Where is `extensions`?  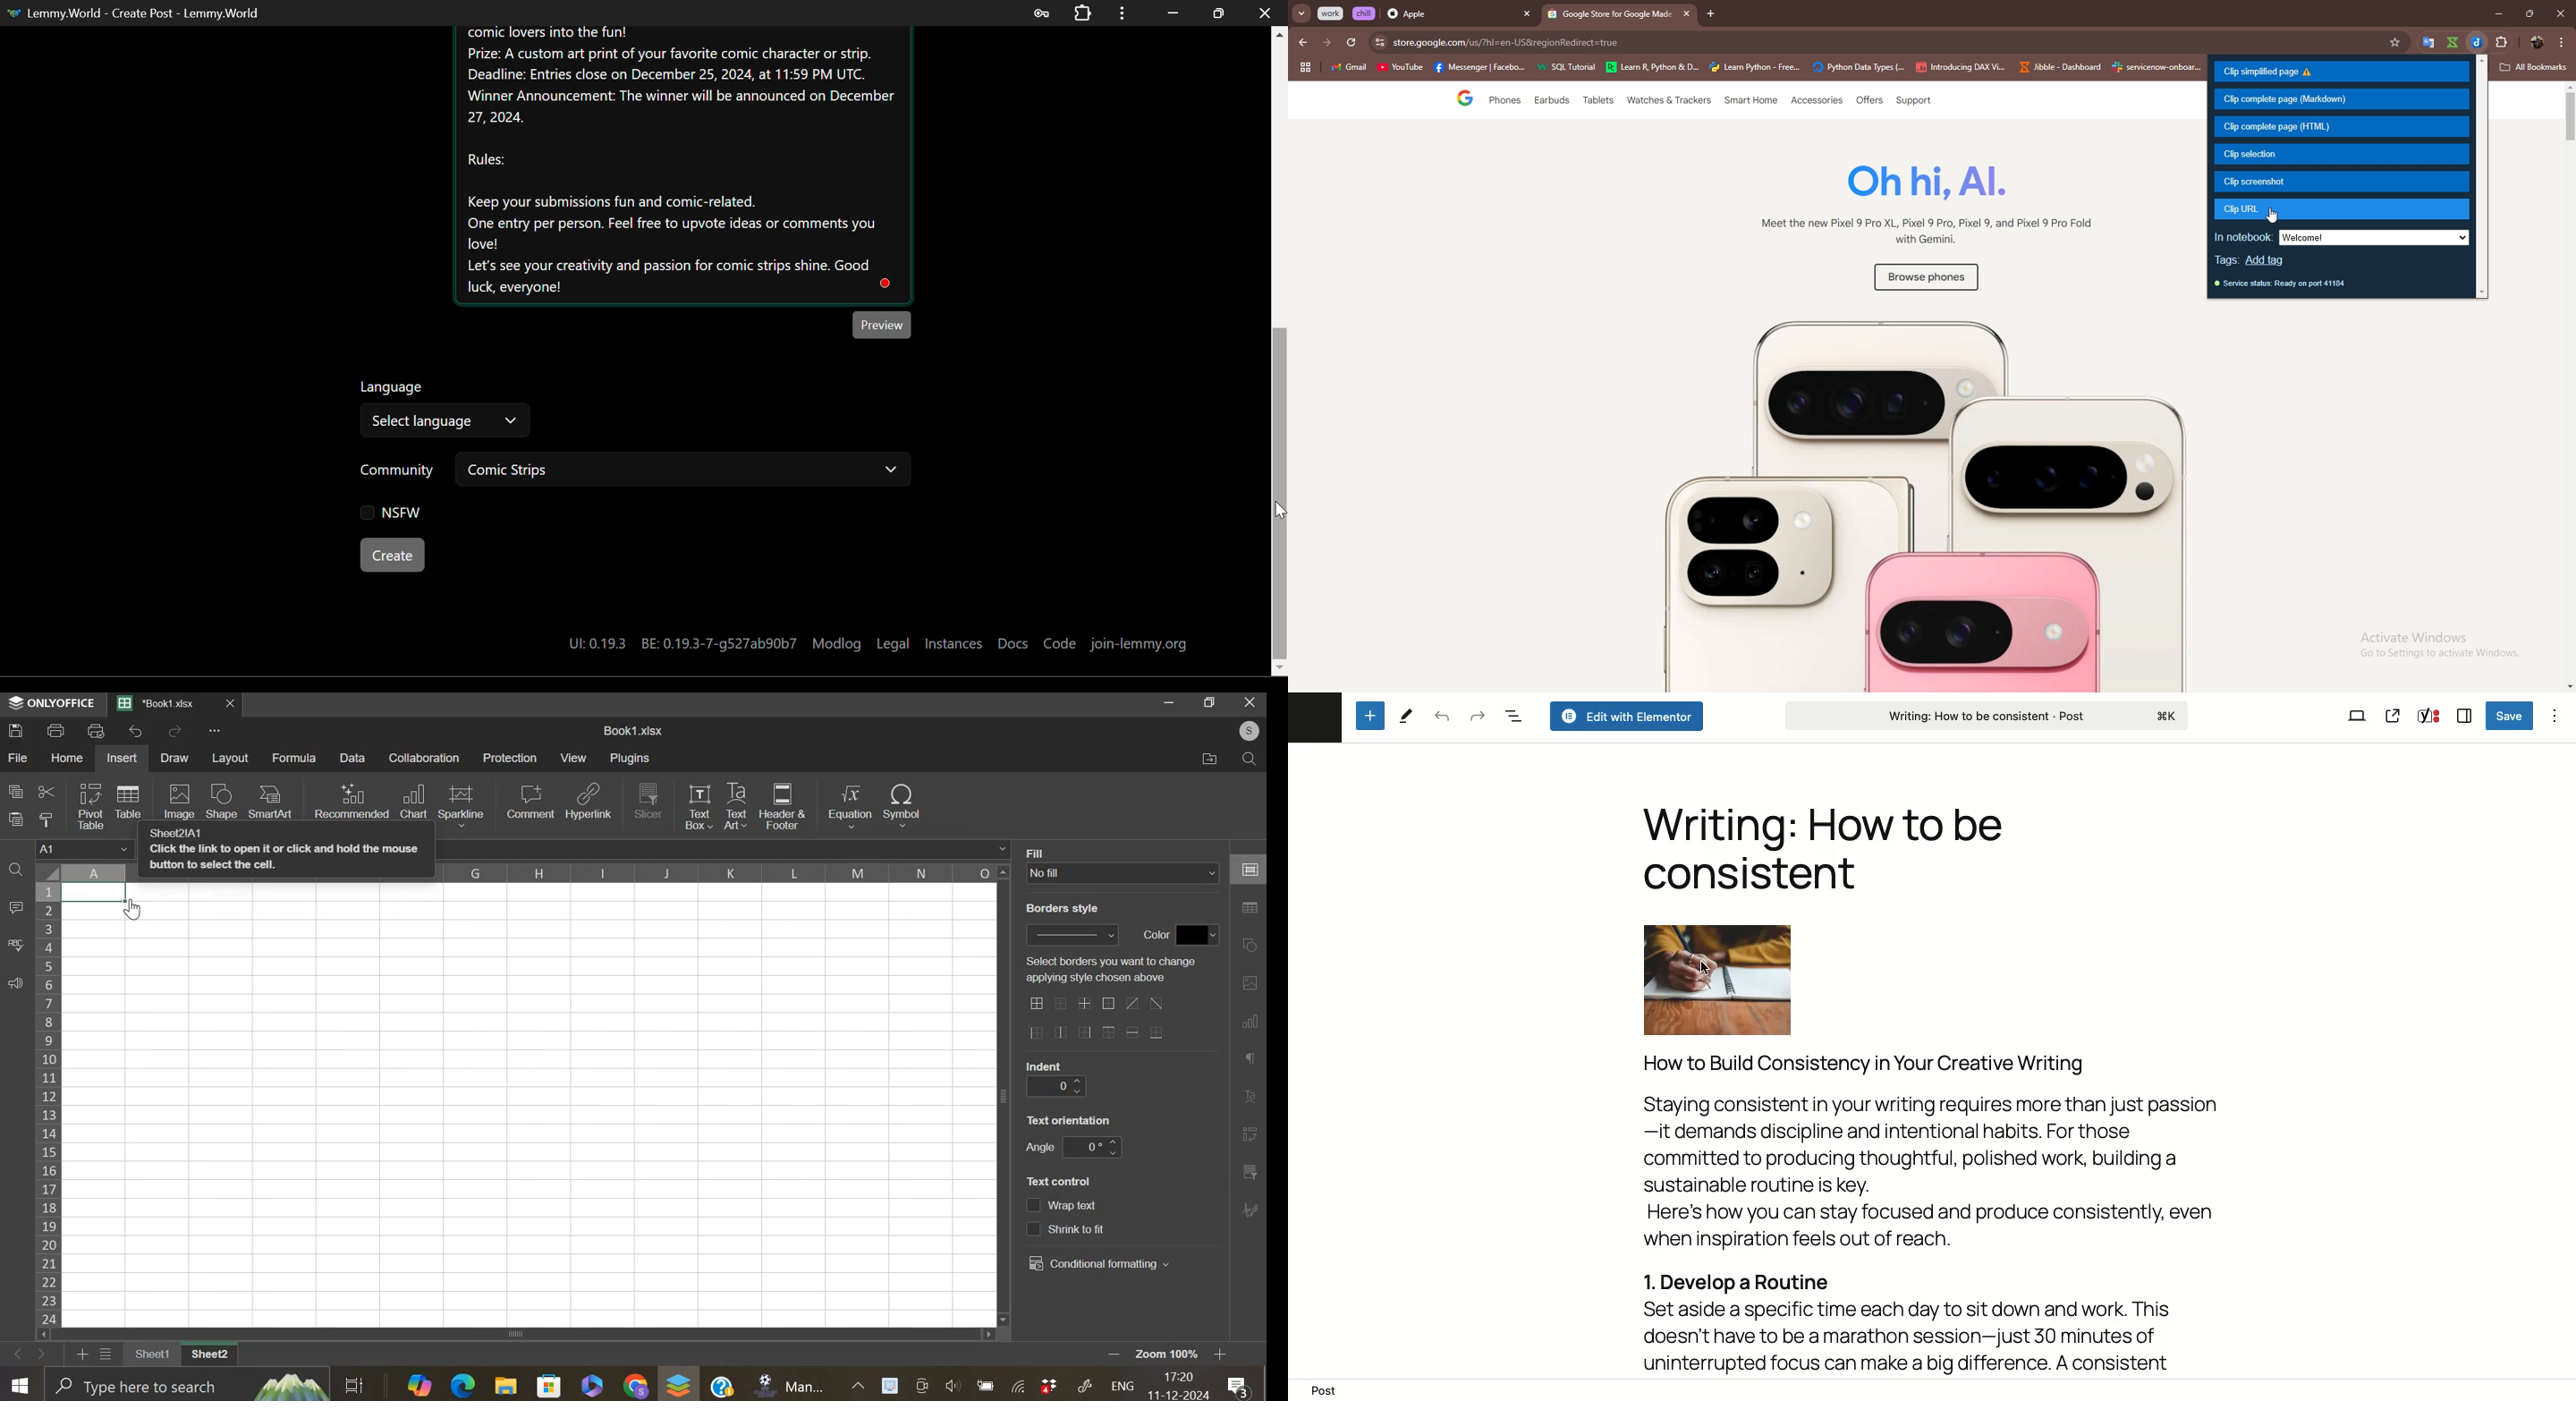
extensions is located at coordinates (2502, 42).